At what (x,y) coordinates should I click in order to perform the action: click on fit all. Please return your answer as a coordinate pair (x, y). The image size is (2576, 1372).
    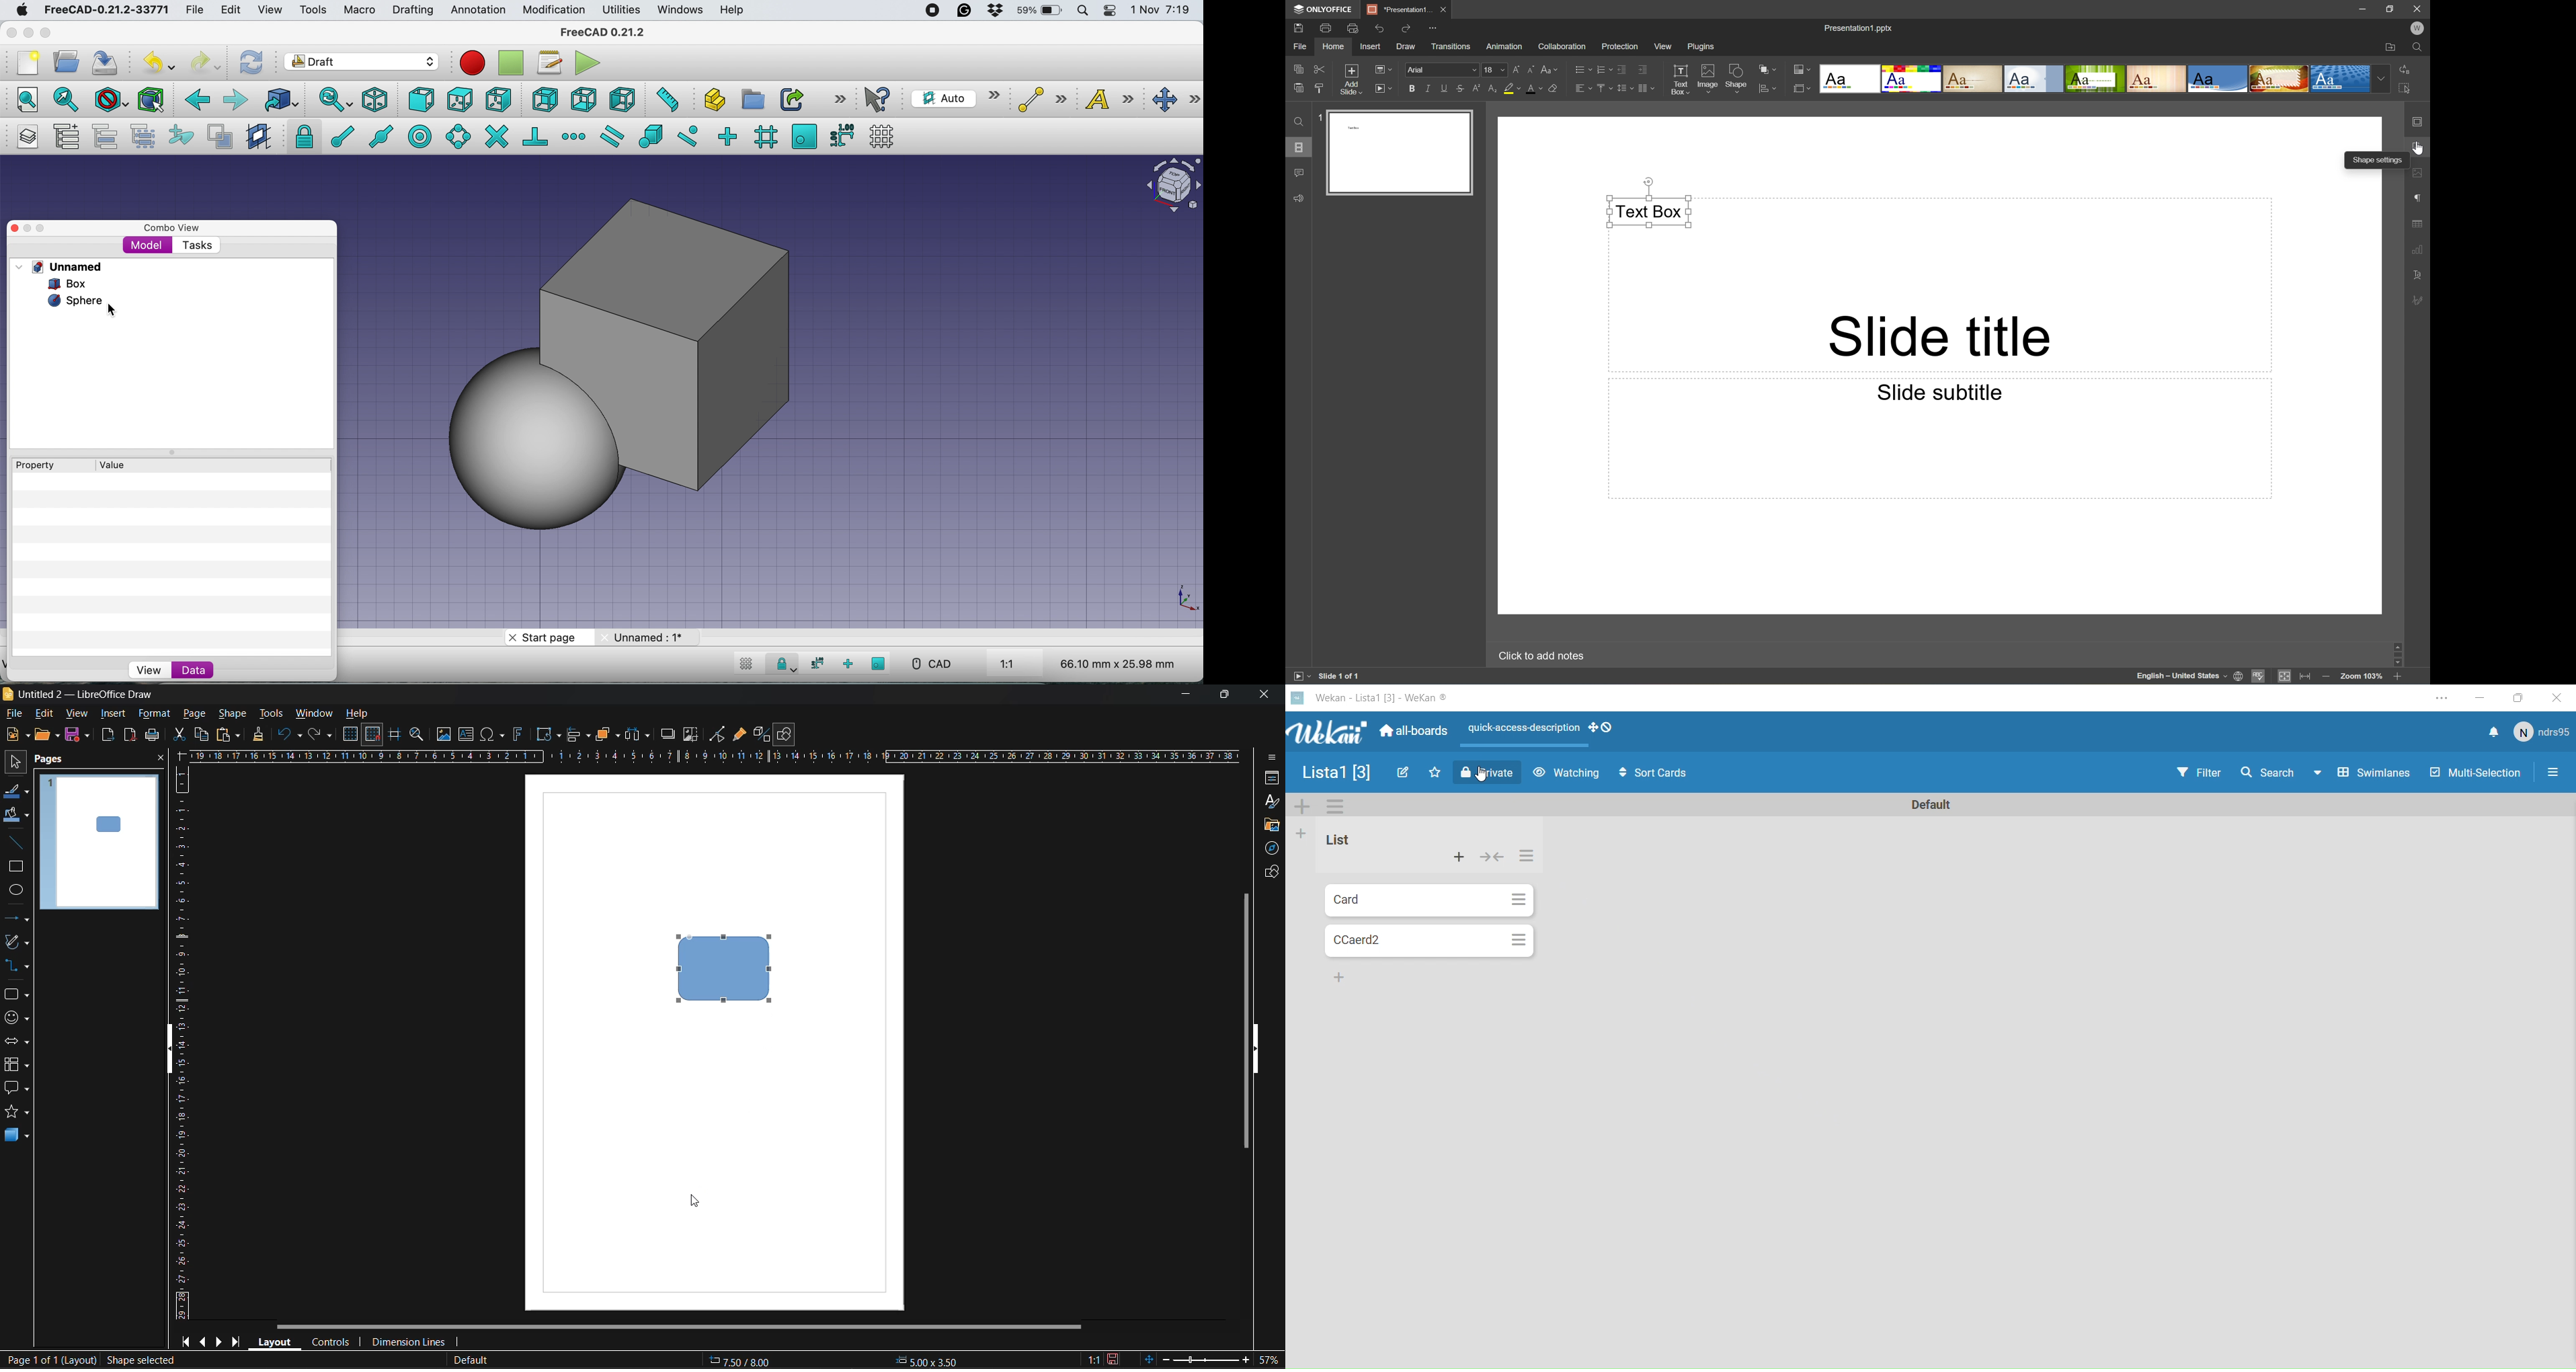
    Looking at the image, I should click on (22, 98).